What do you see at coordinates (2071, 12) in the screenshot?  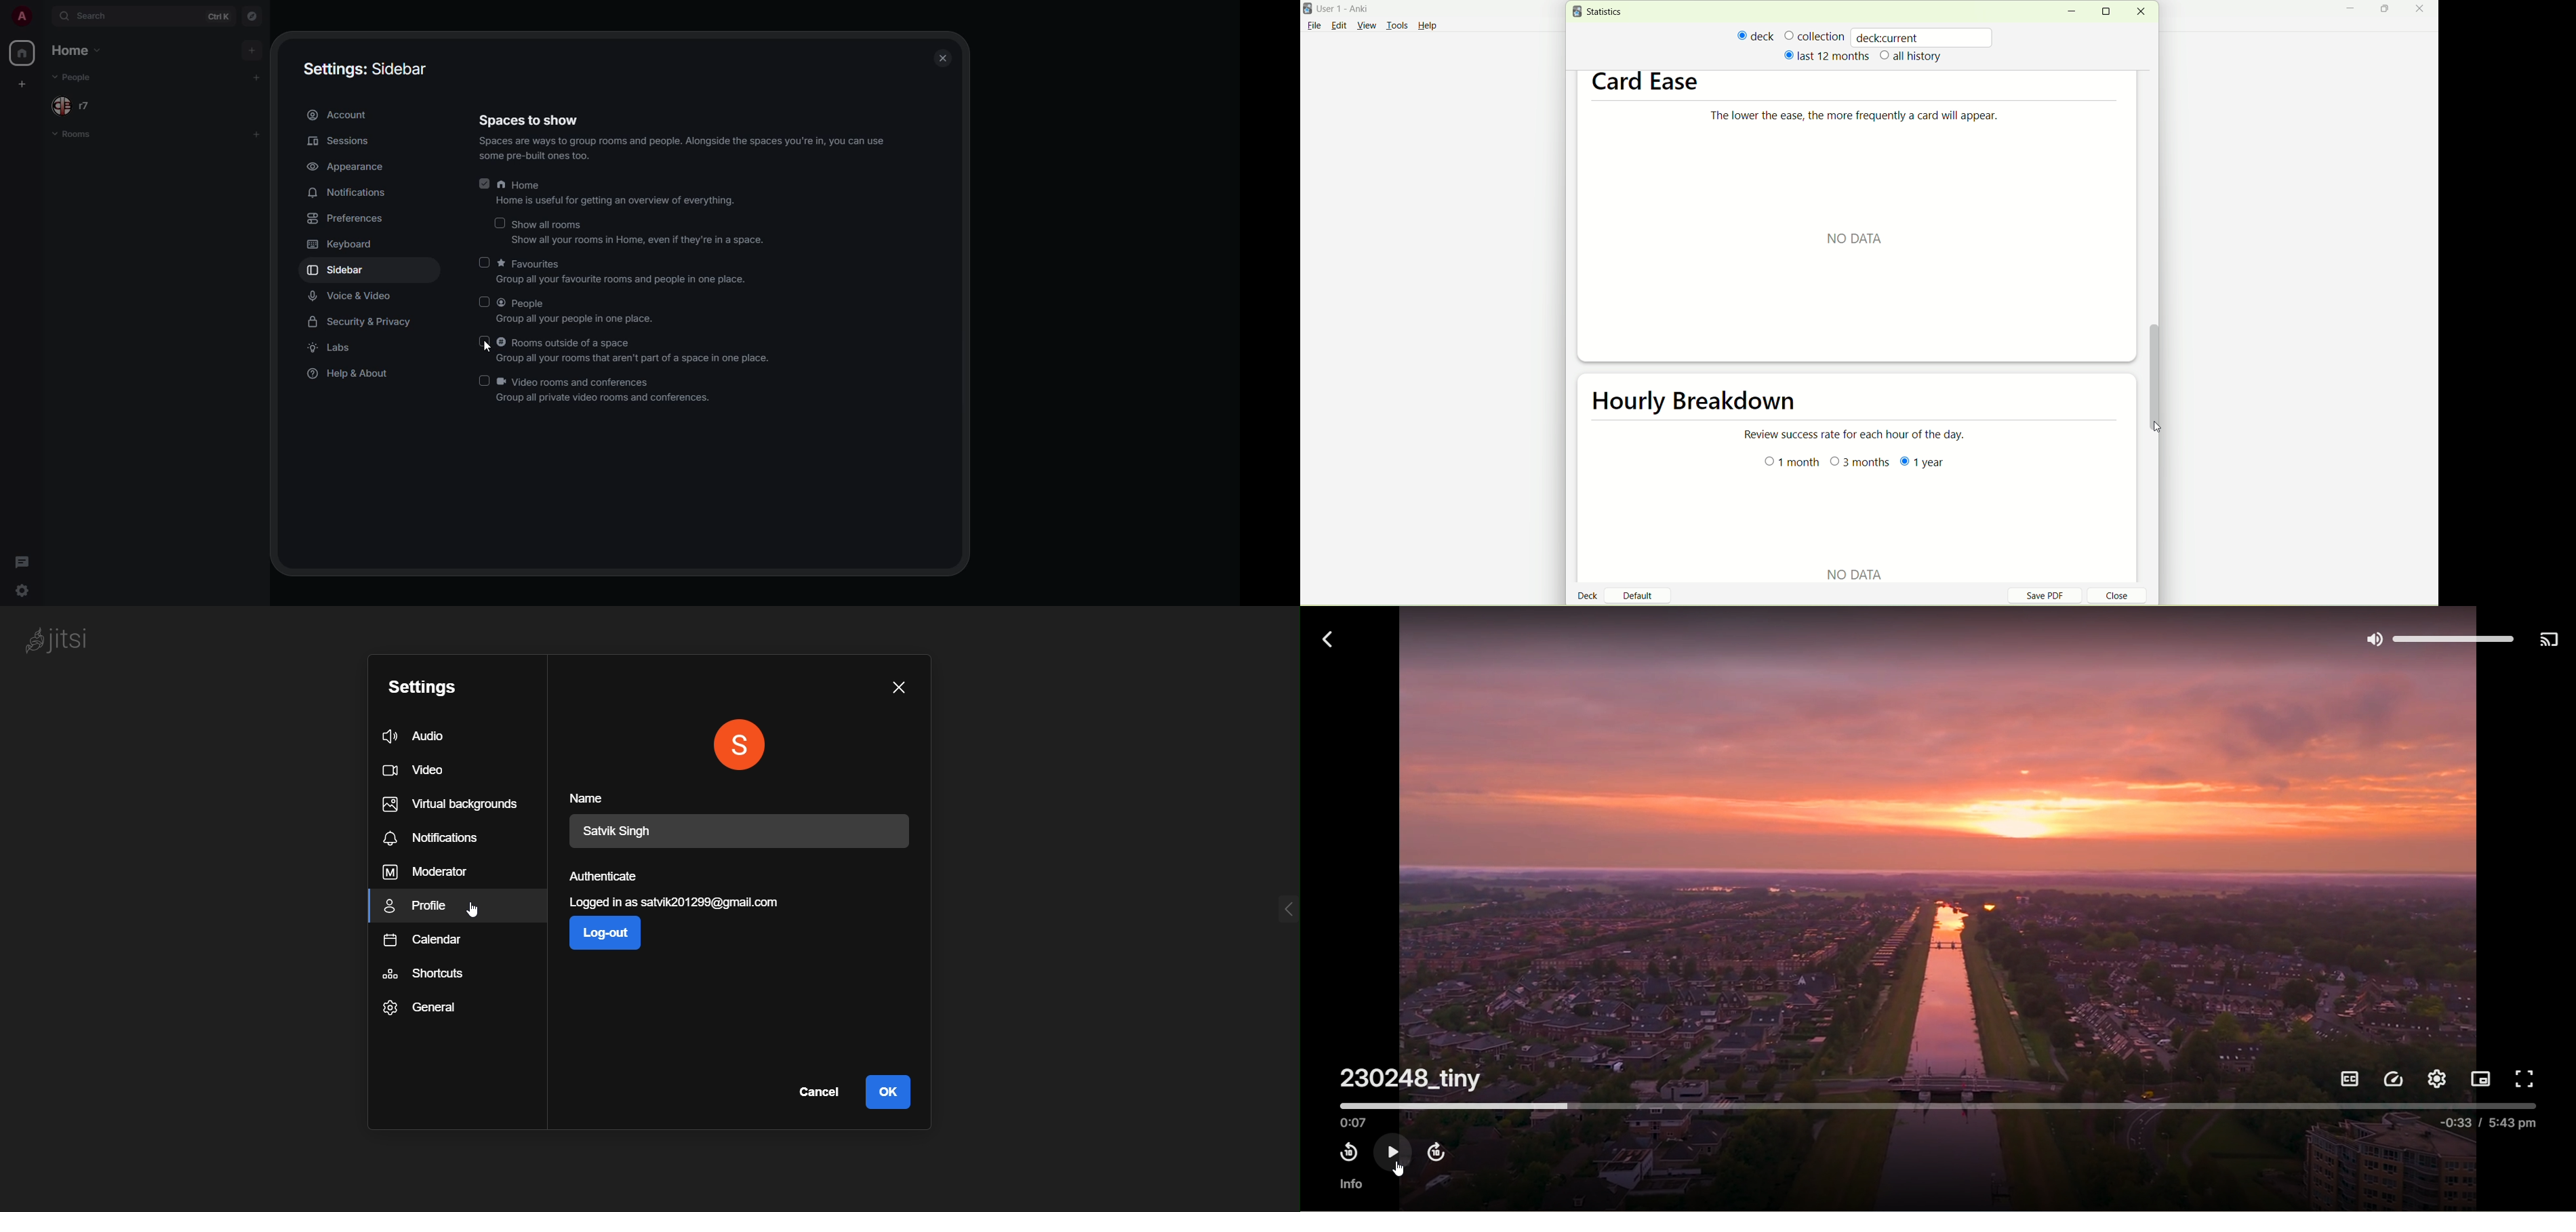 I see `minimize` at bounding box center [2071, 12].